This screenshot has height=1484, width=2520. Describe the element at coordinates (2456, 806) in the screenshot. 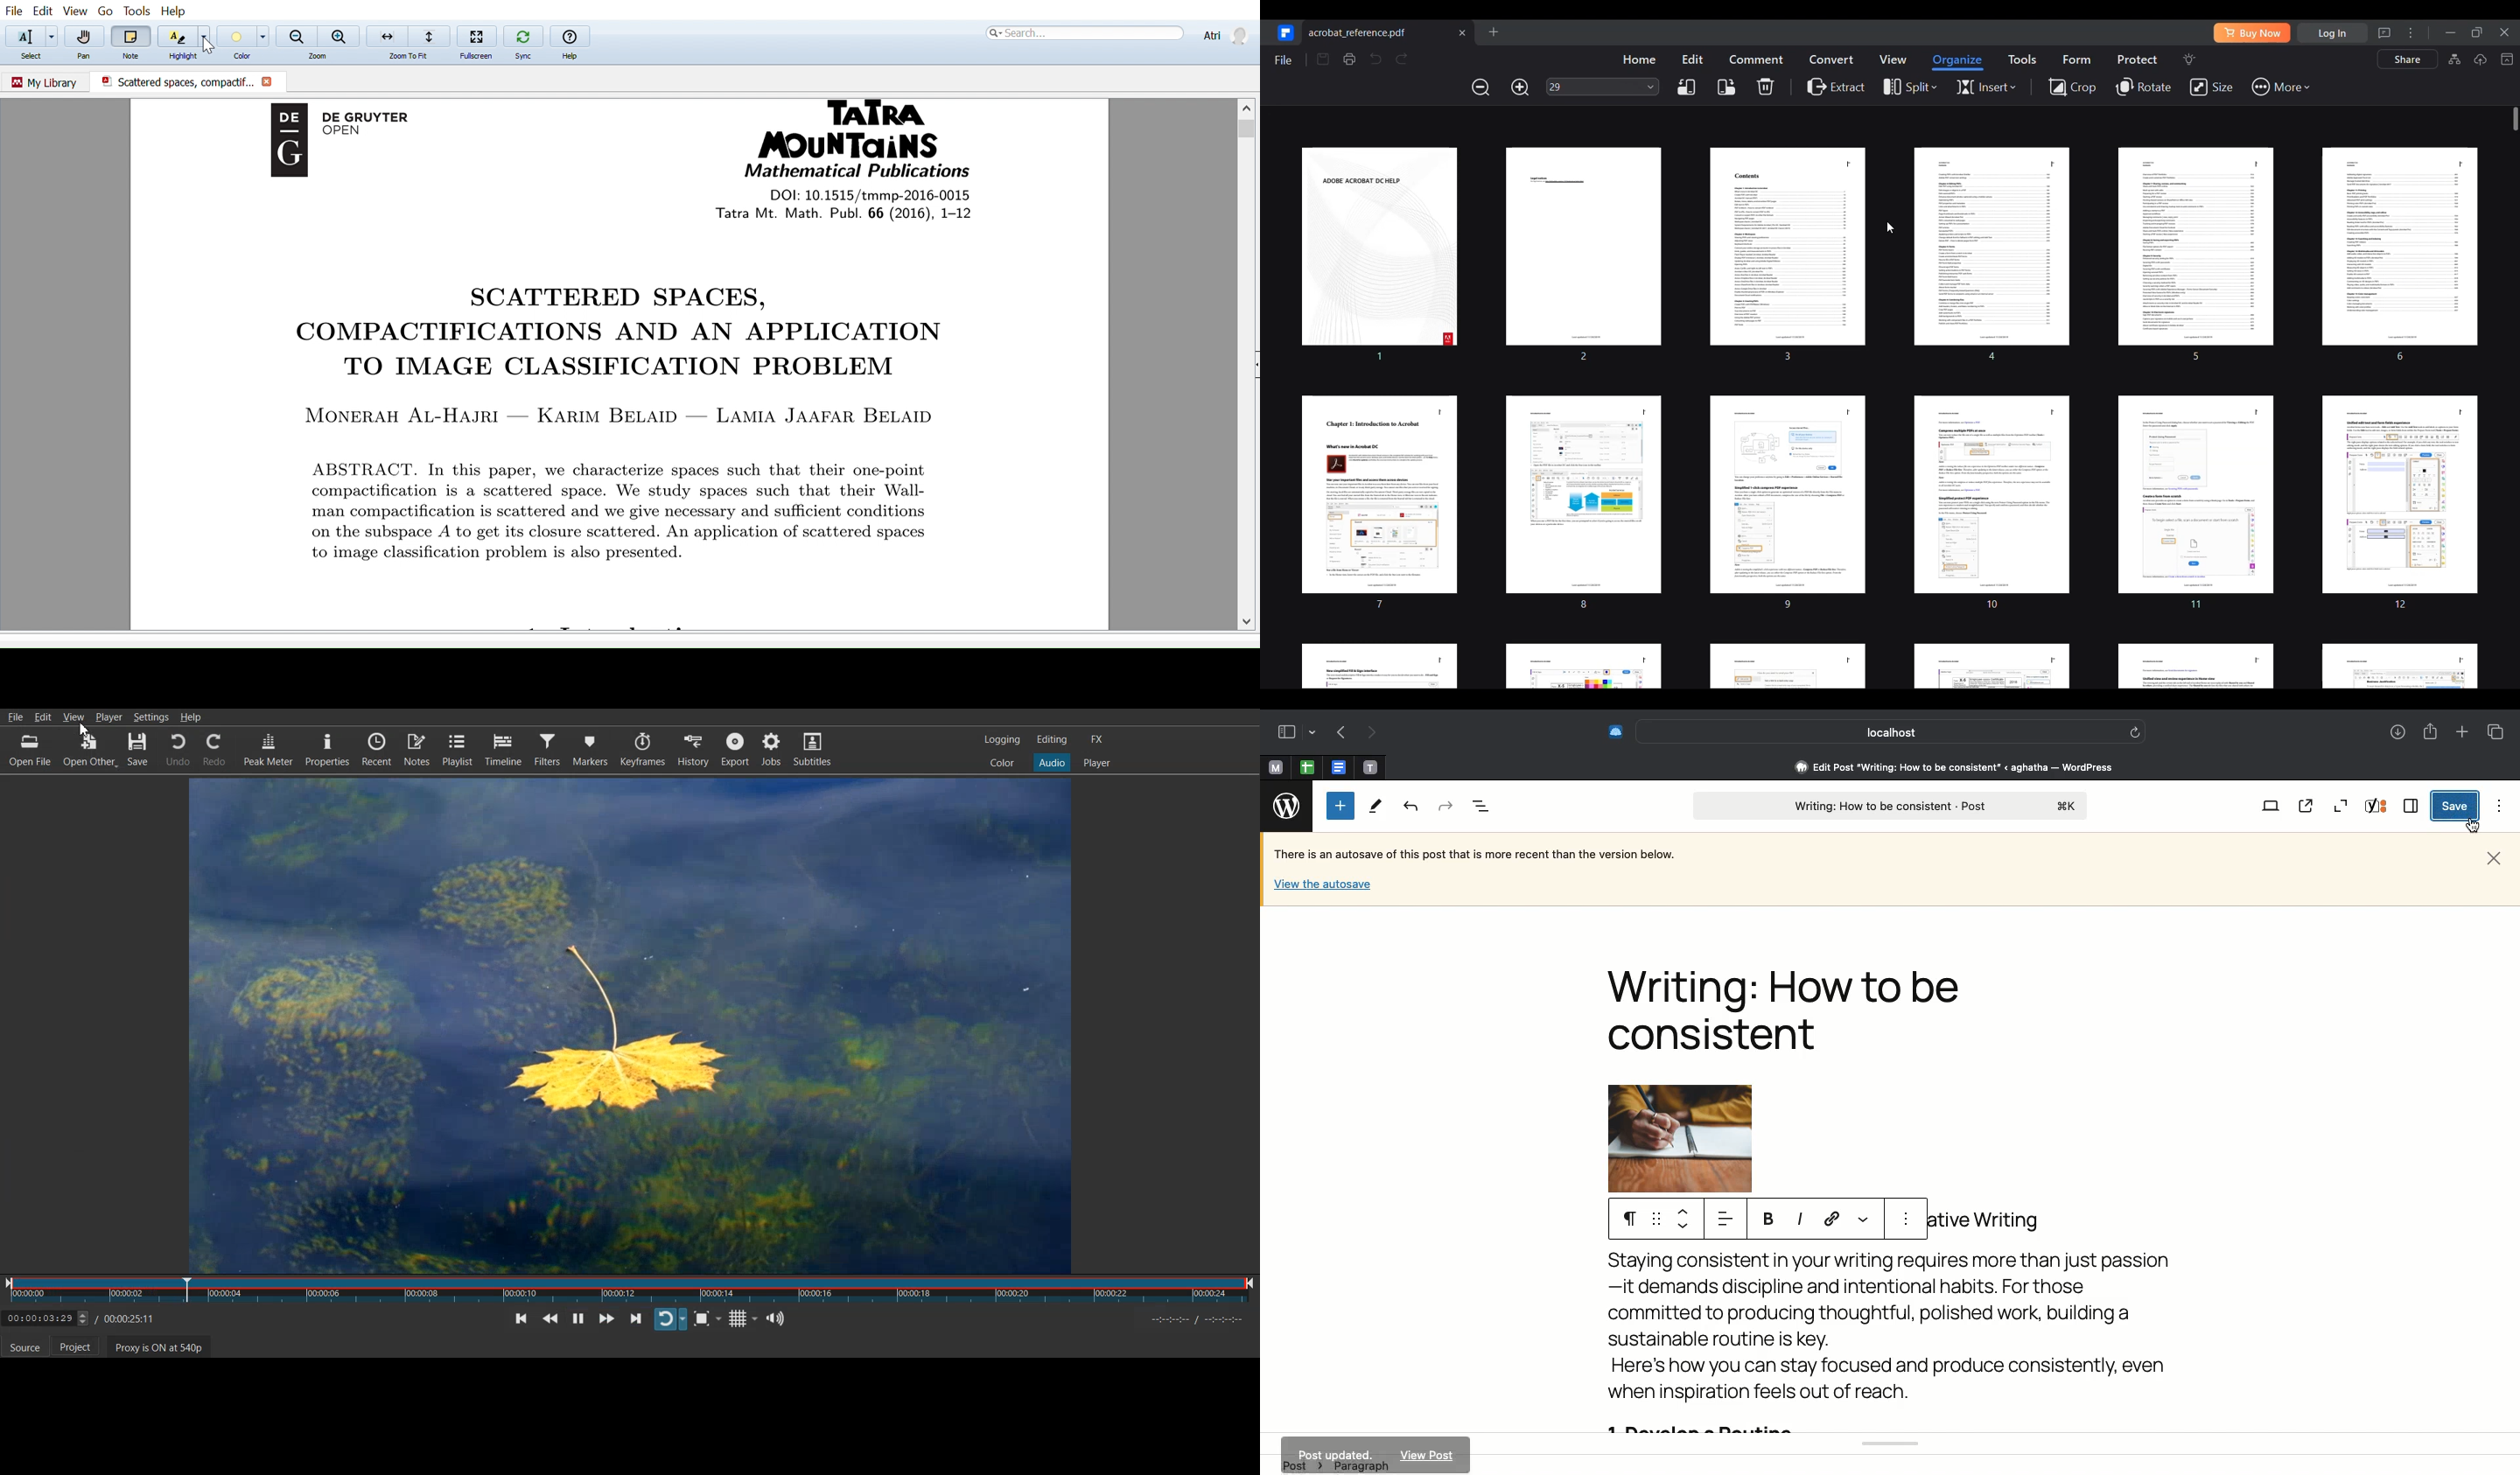

I see `Save` at that location.